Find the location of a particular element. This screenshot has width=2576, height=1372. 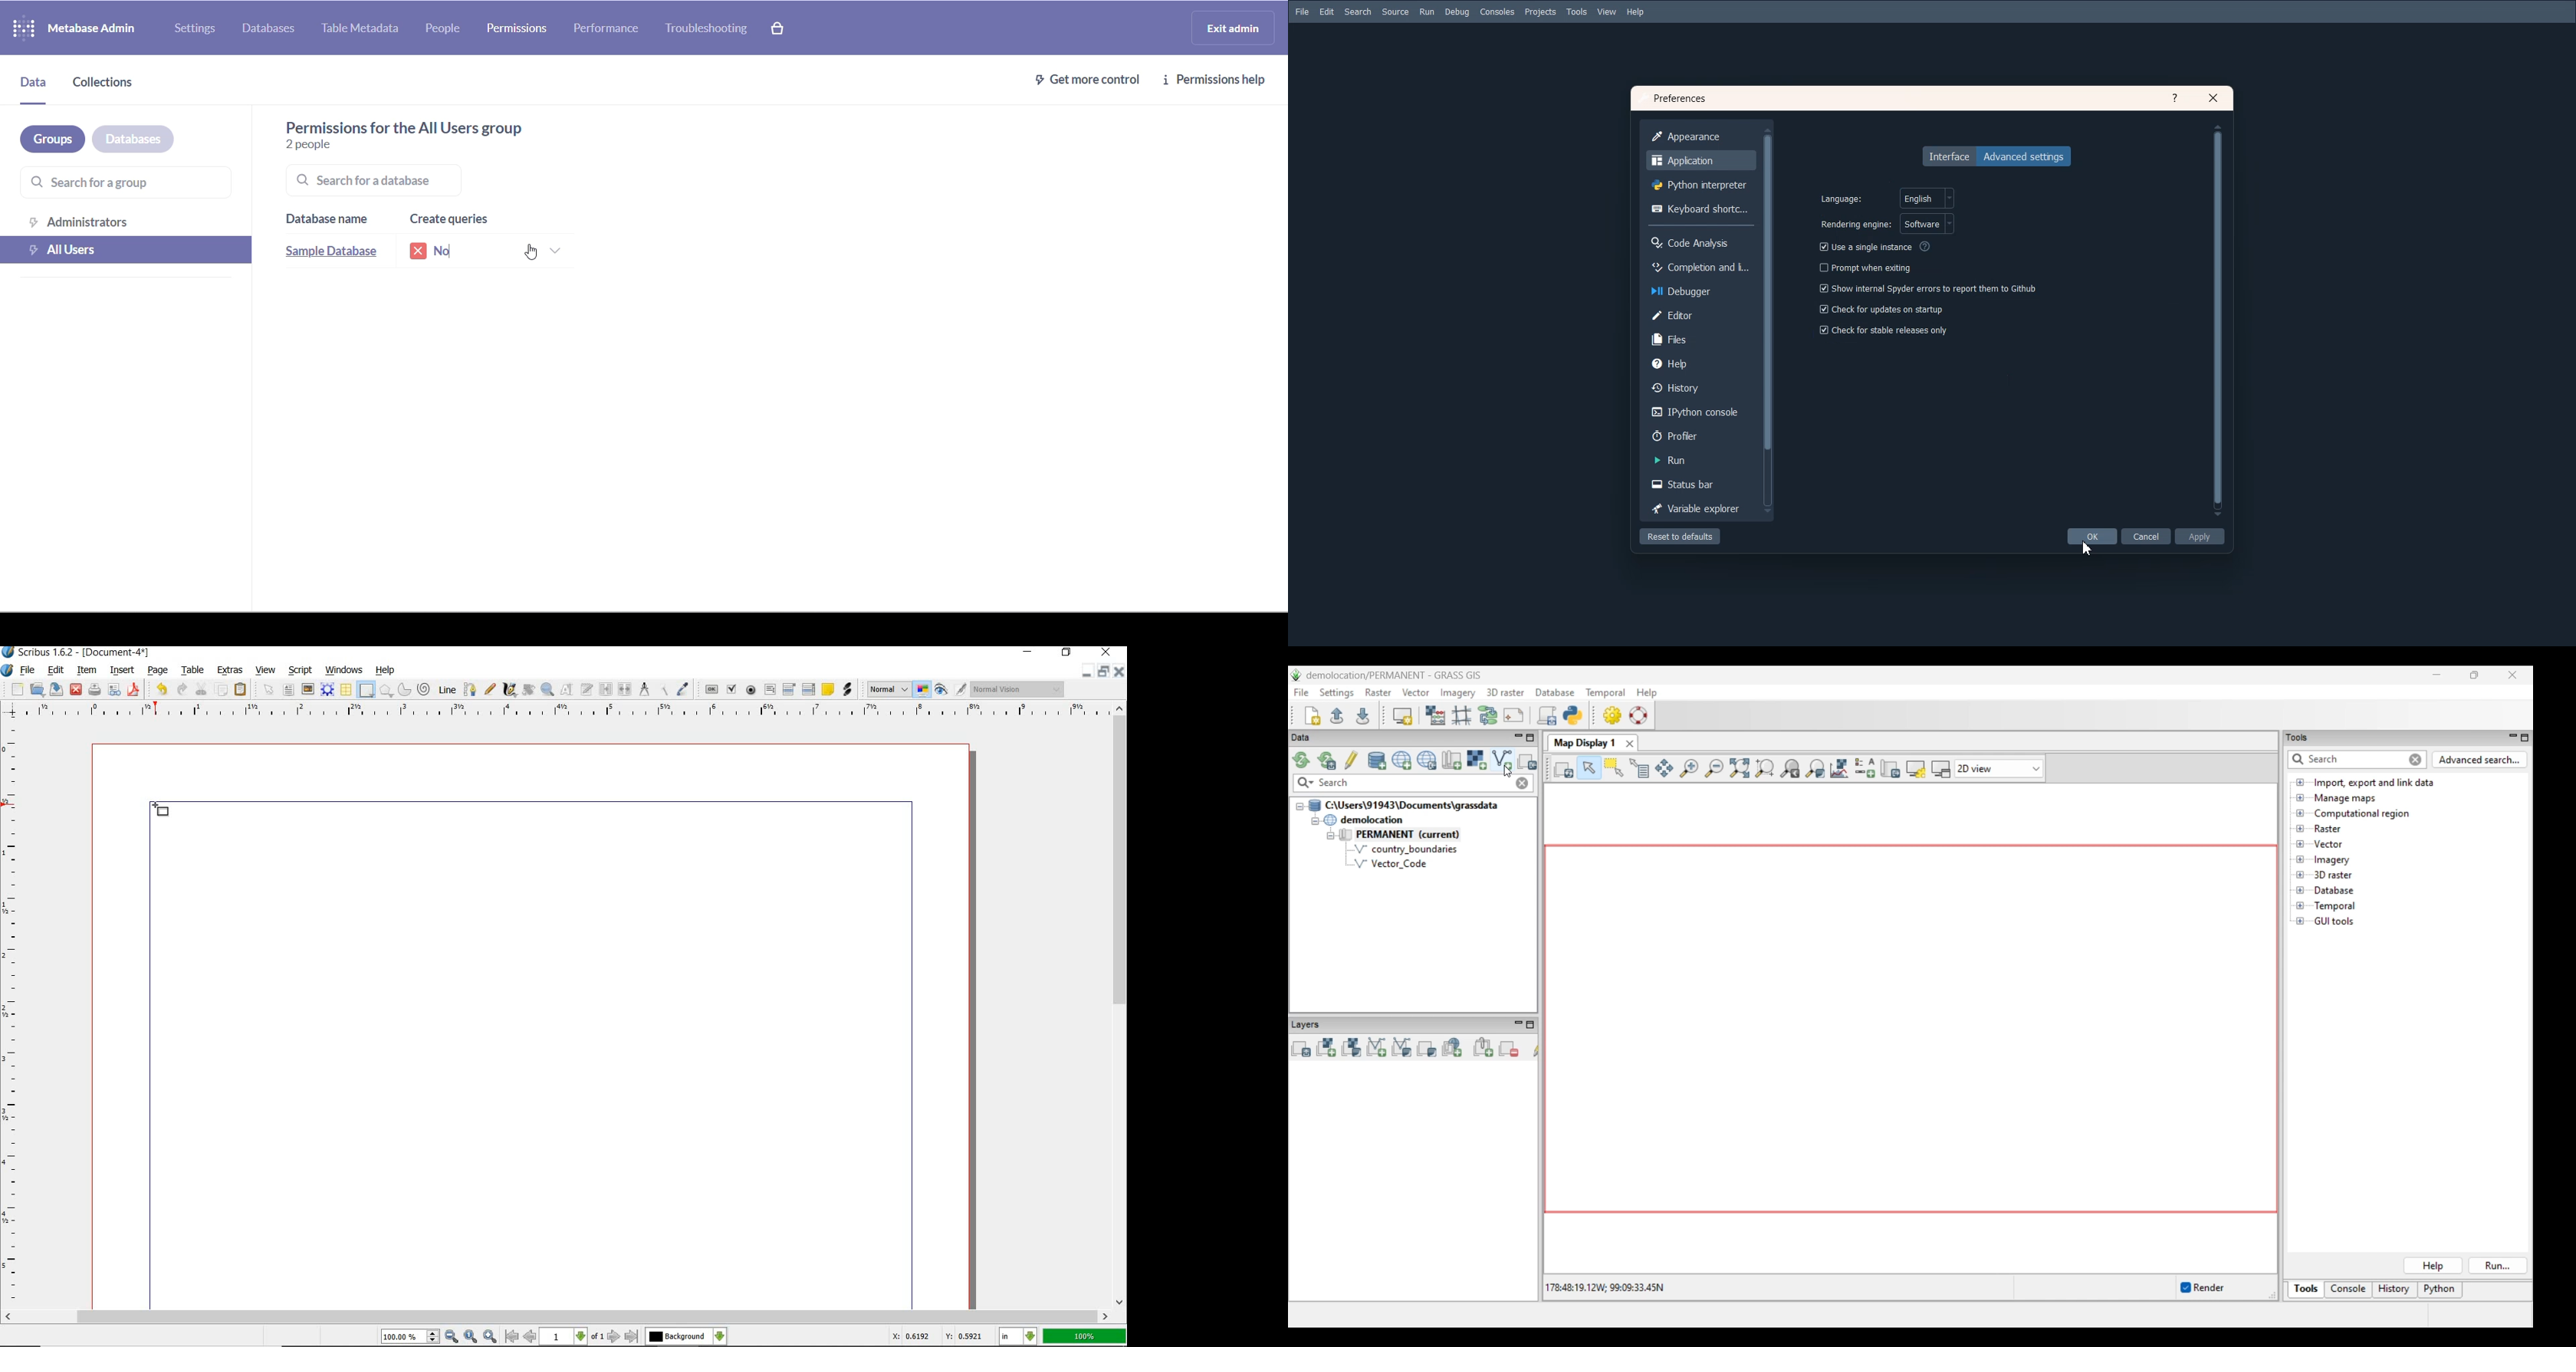

Editor is located at coordinates (1700, 315).